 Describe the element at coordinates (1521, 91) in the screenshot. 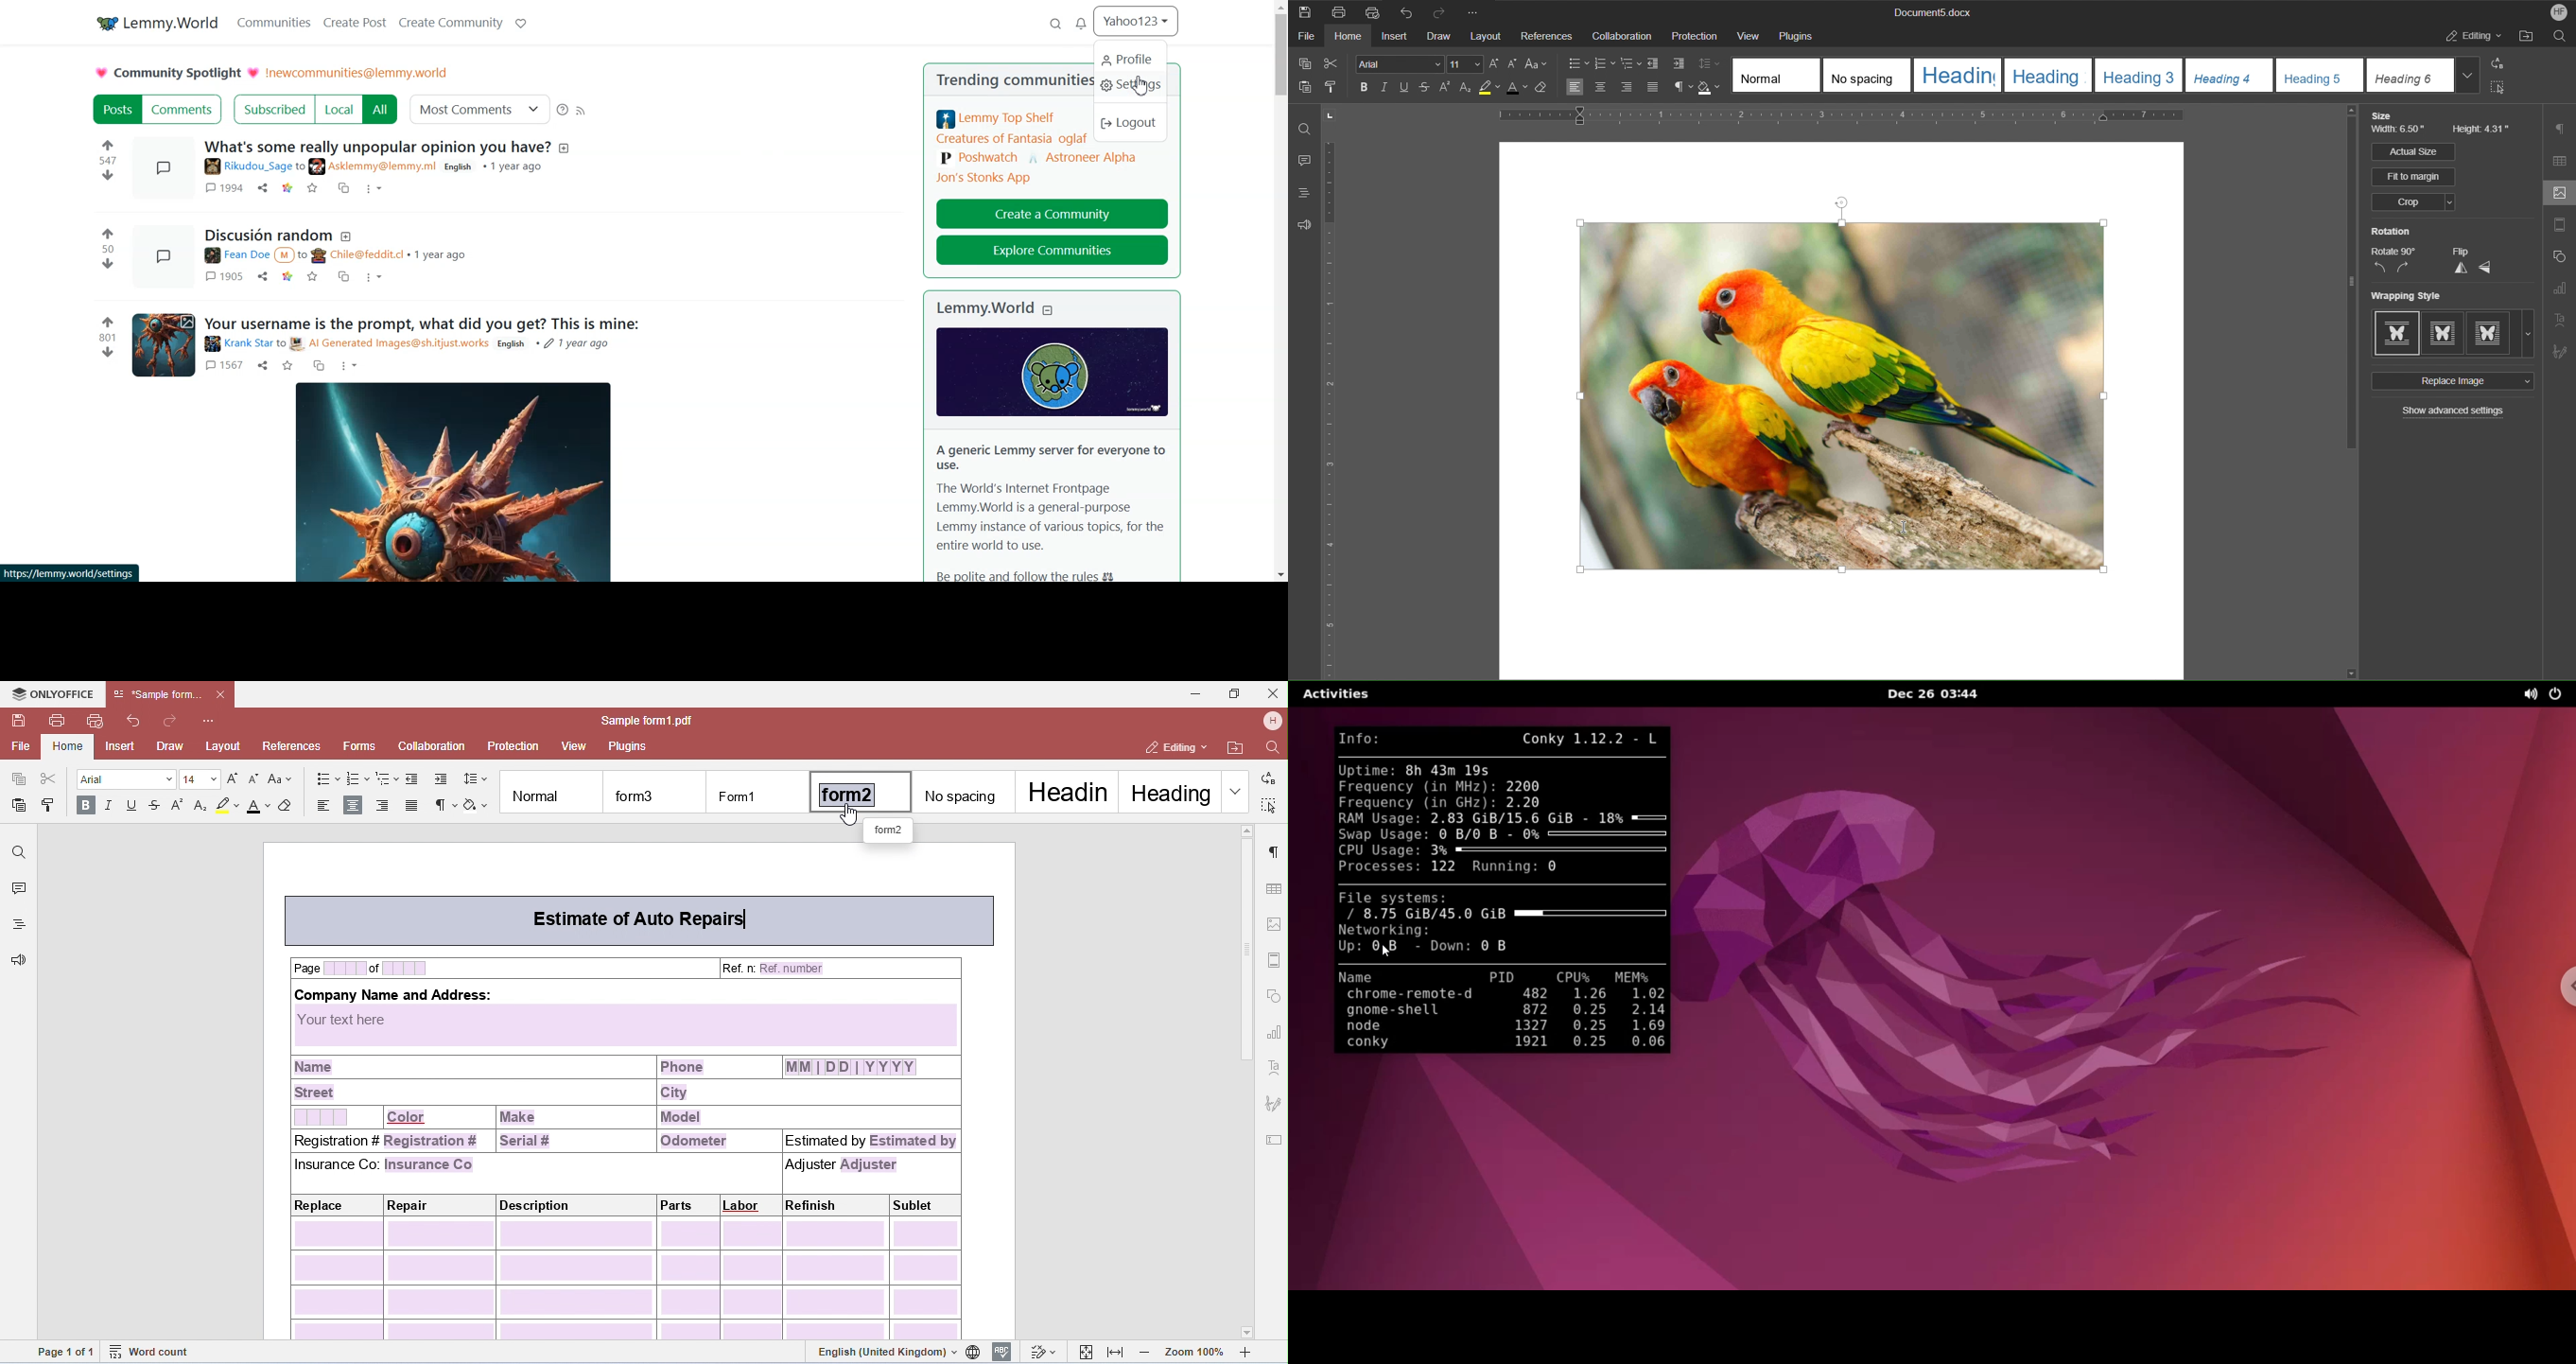

I see `Text Color` at that location.